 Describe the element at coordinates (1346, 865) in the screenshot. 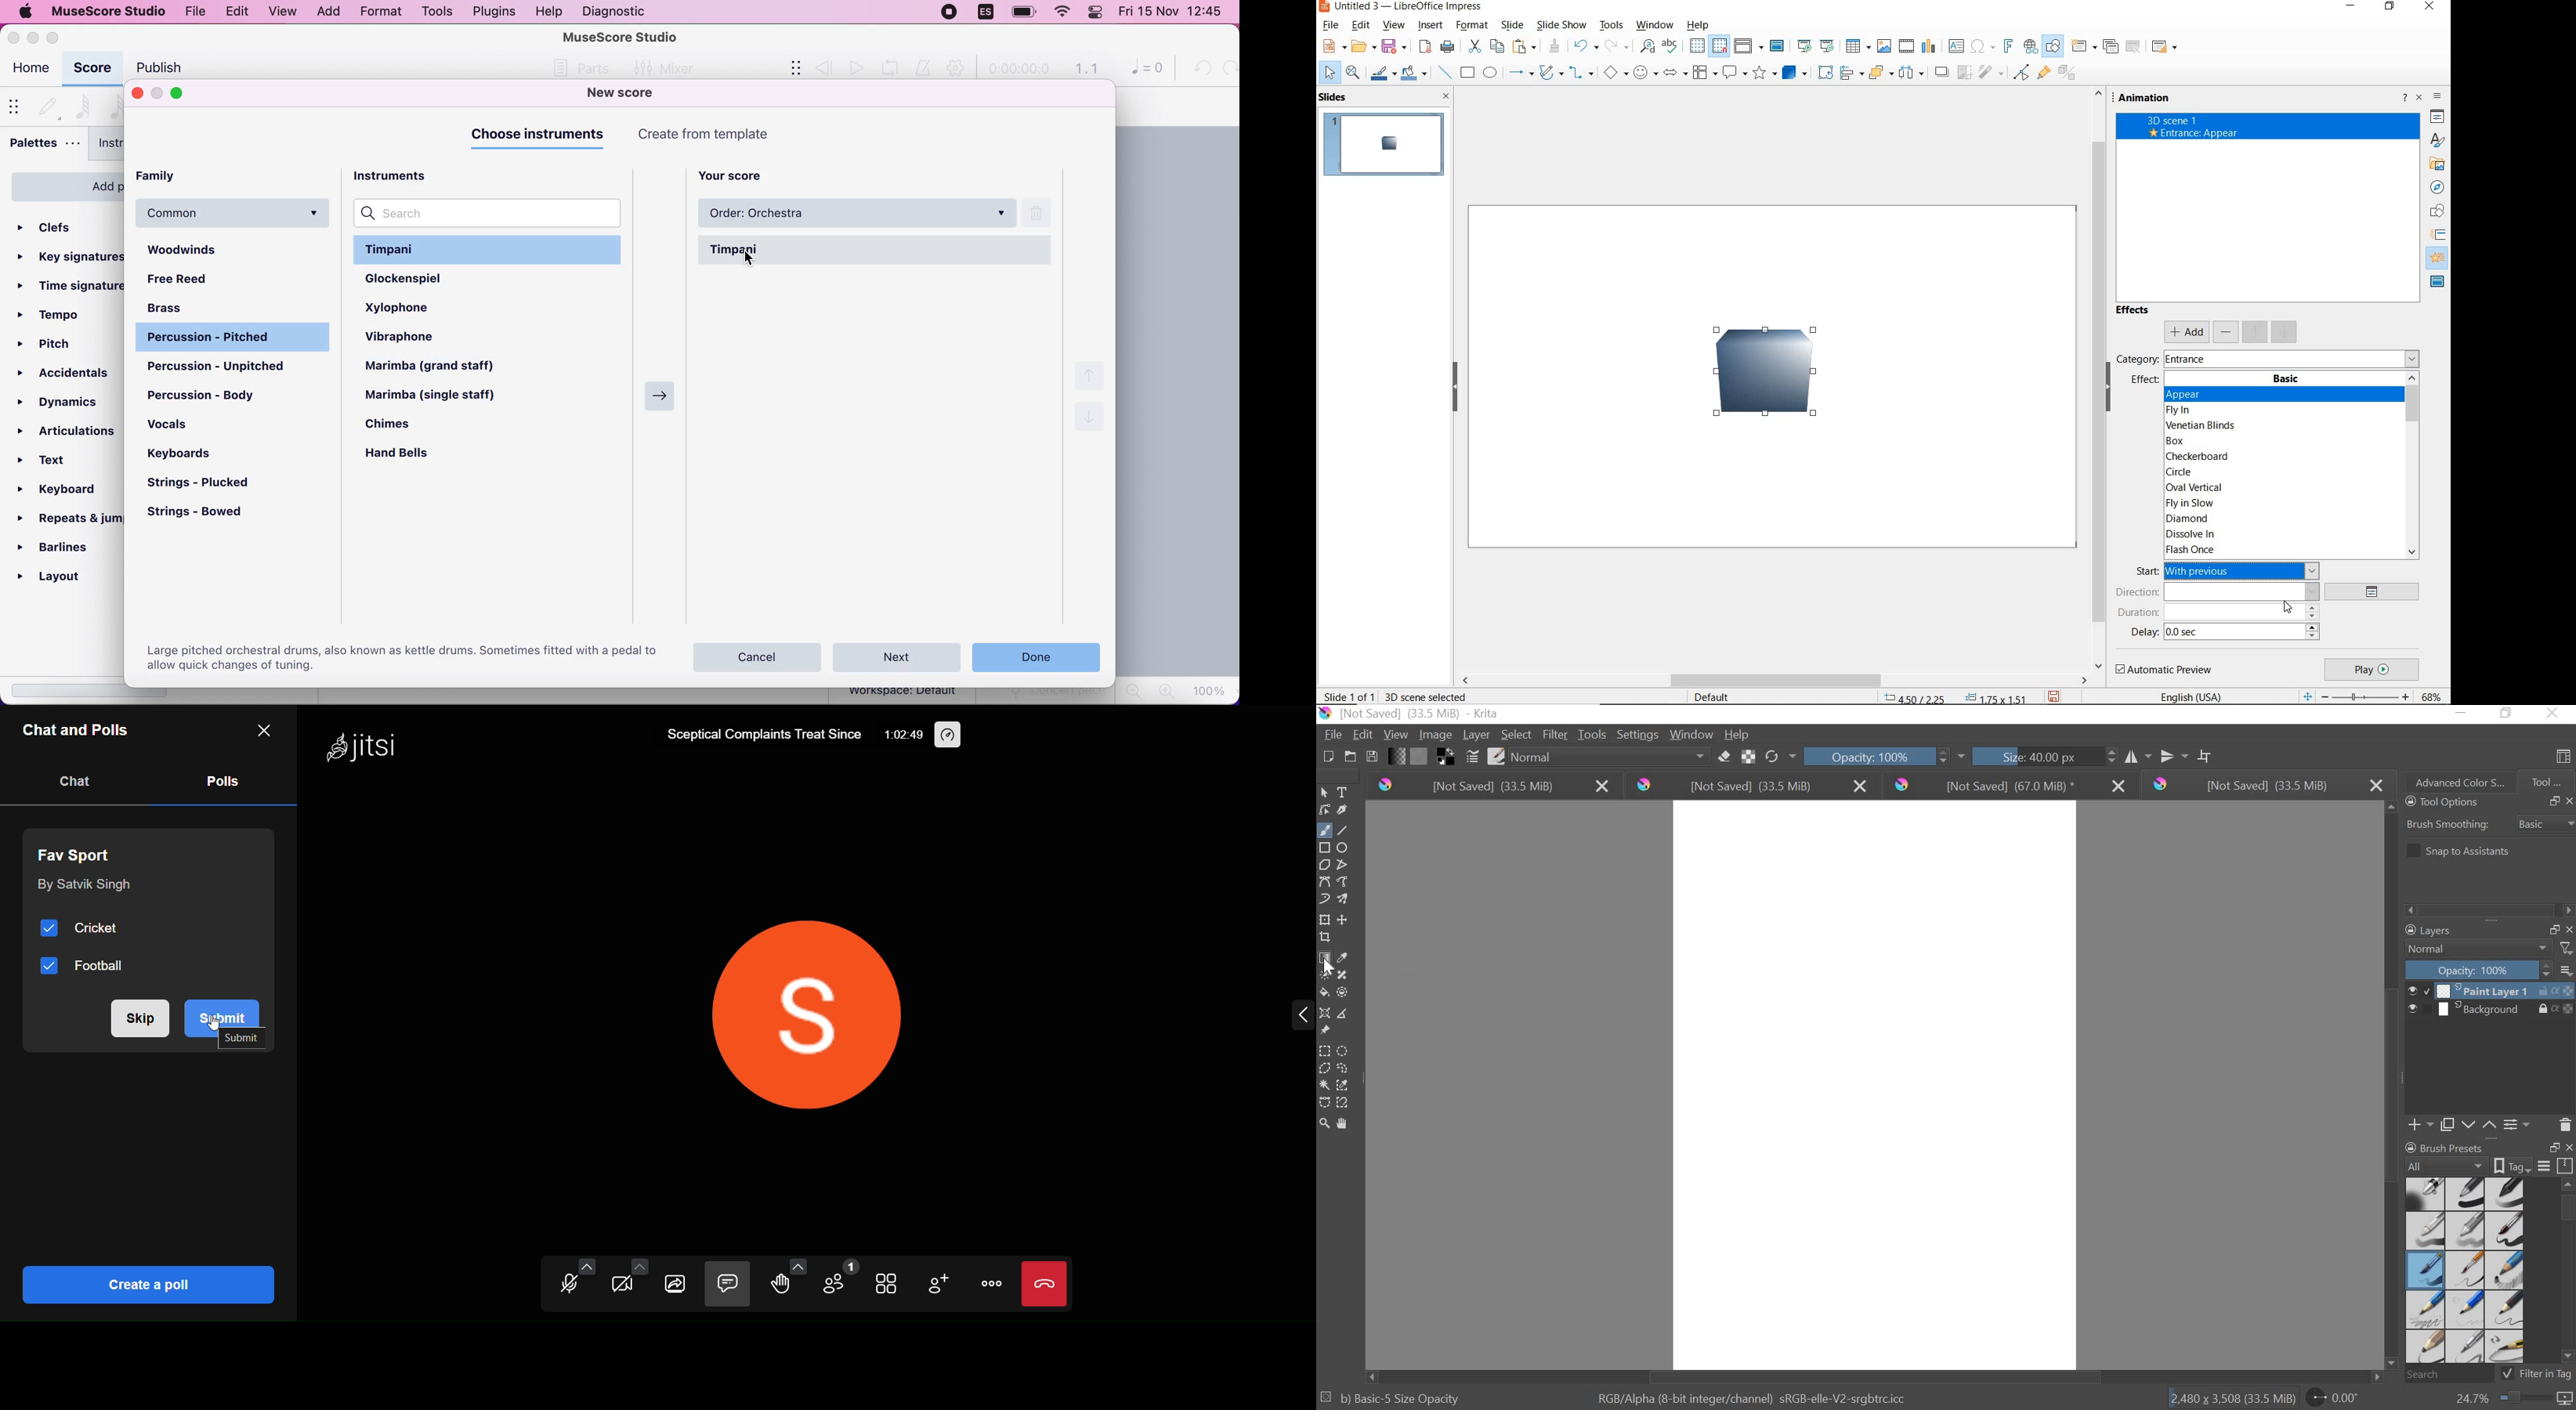

I see `polyline` at that location.